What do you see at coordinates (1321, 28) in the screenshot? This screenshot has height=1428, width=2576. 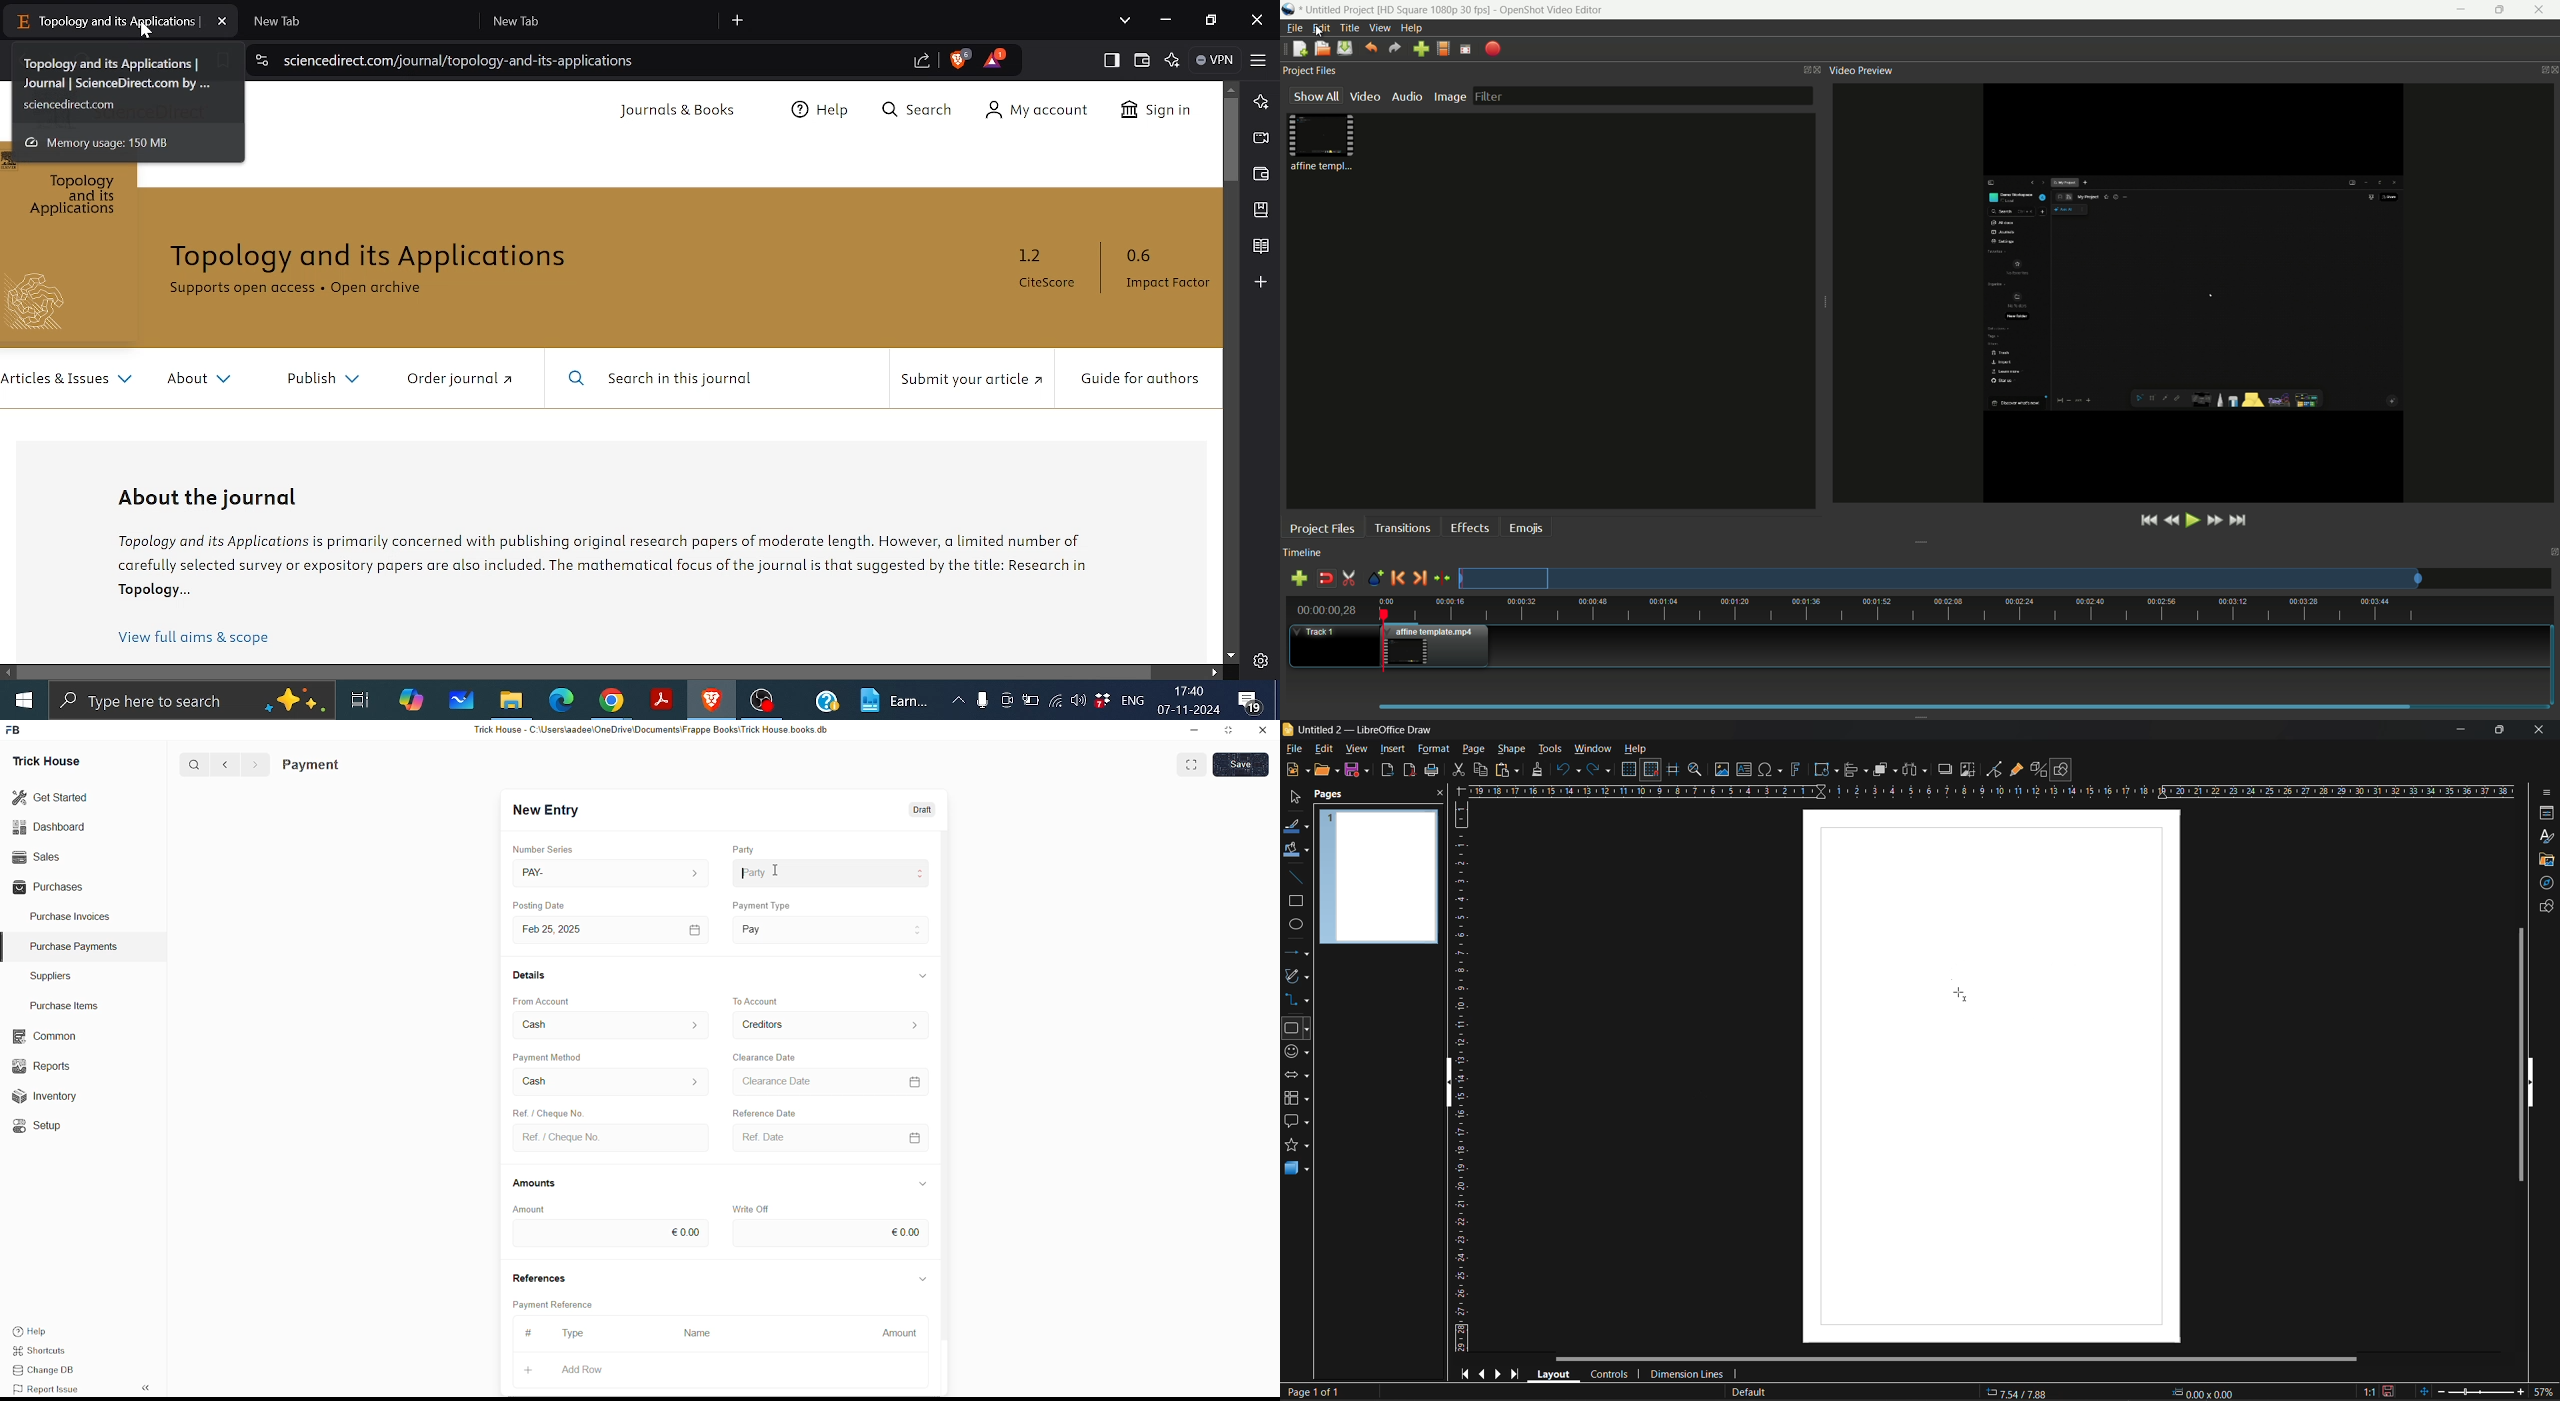 I see `edit menu` at bounding box center [1321, 28].